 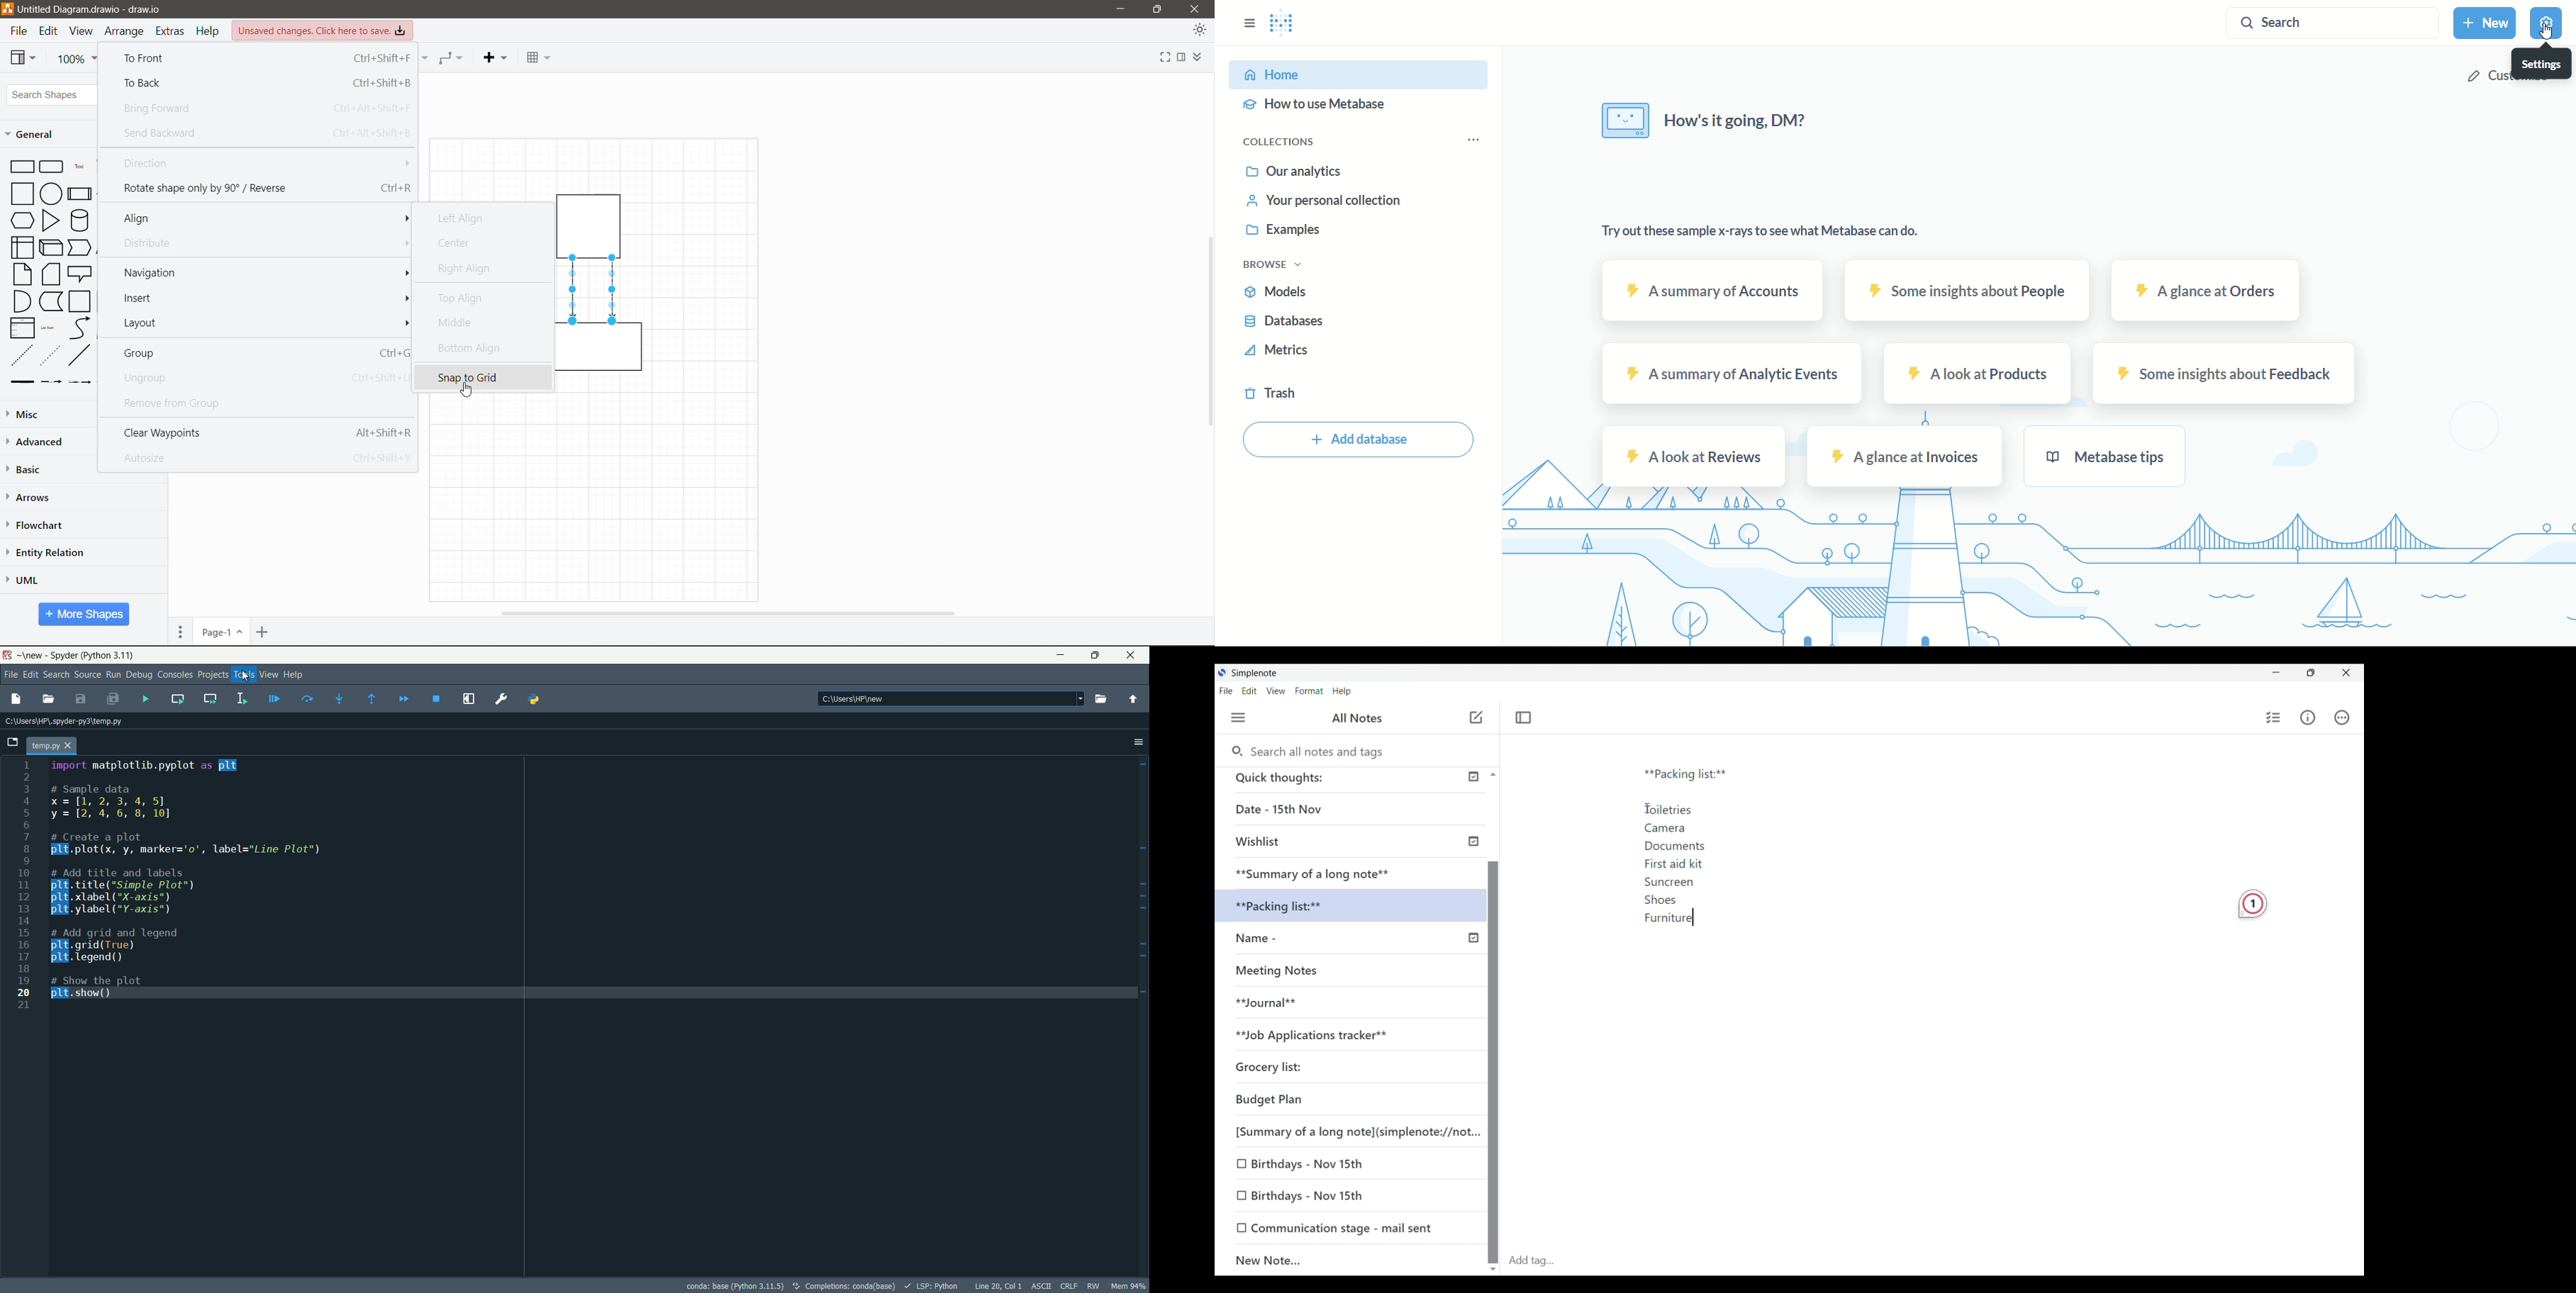 What do you see at coordinates (275, 699) in the screenshot?
I see `debug file` at bounding box center [275, 699].